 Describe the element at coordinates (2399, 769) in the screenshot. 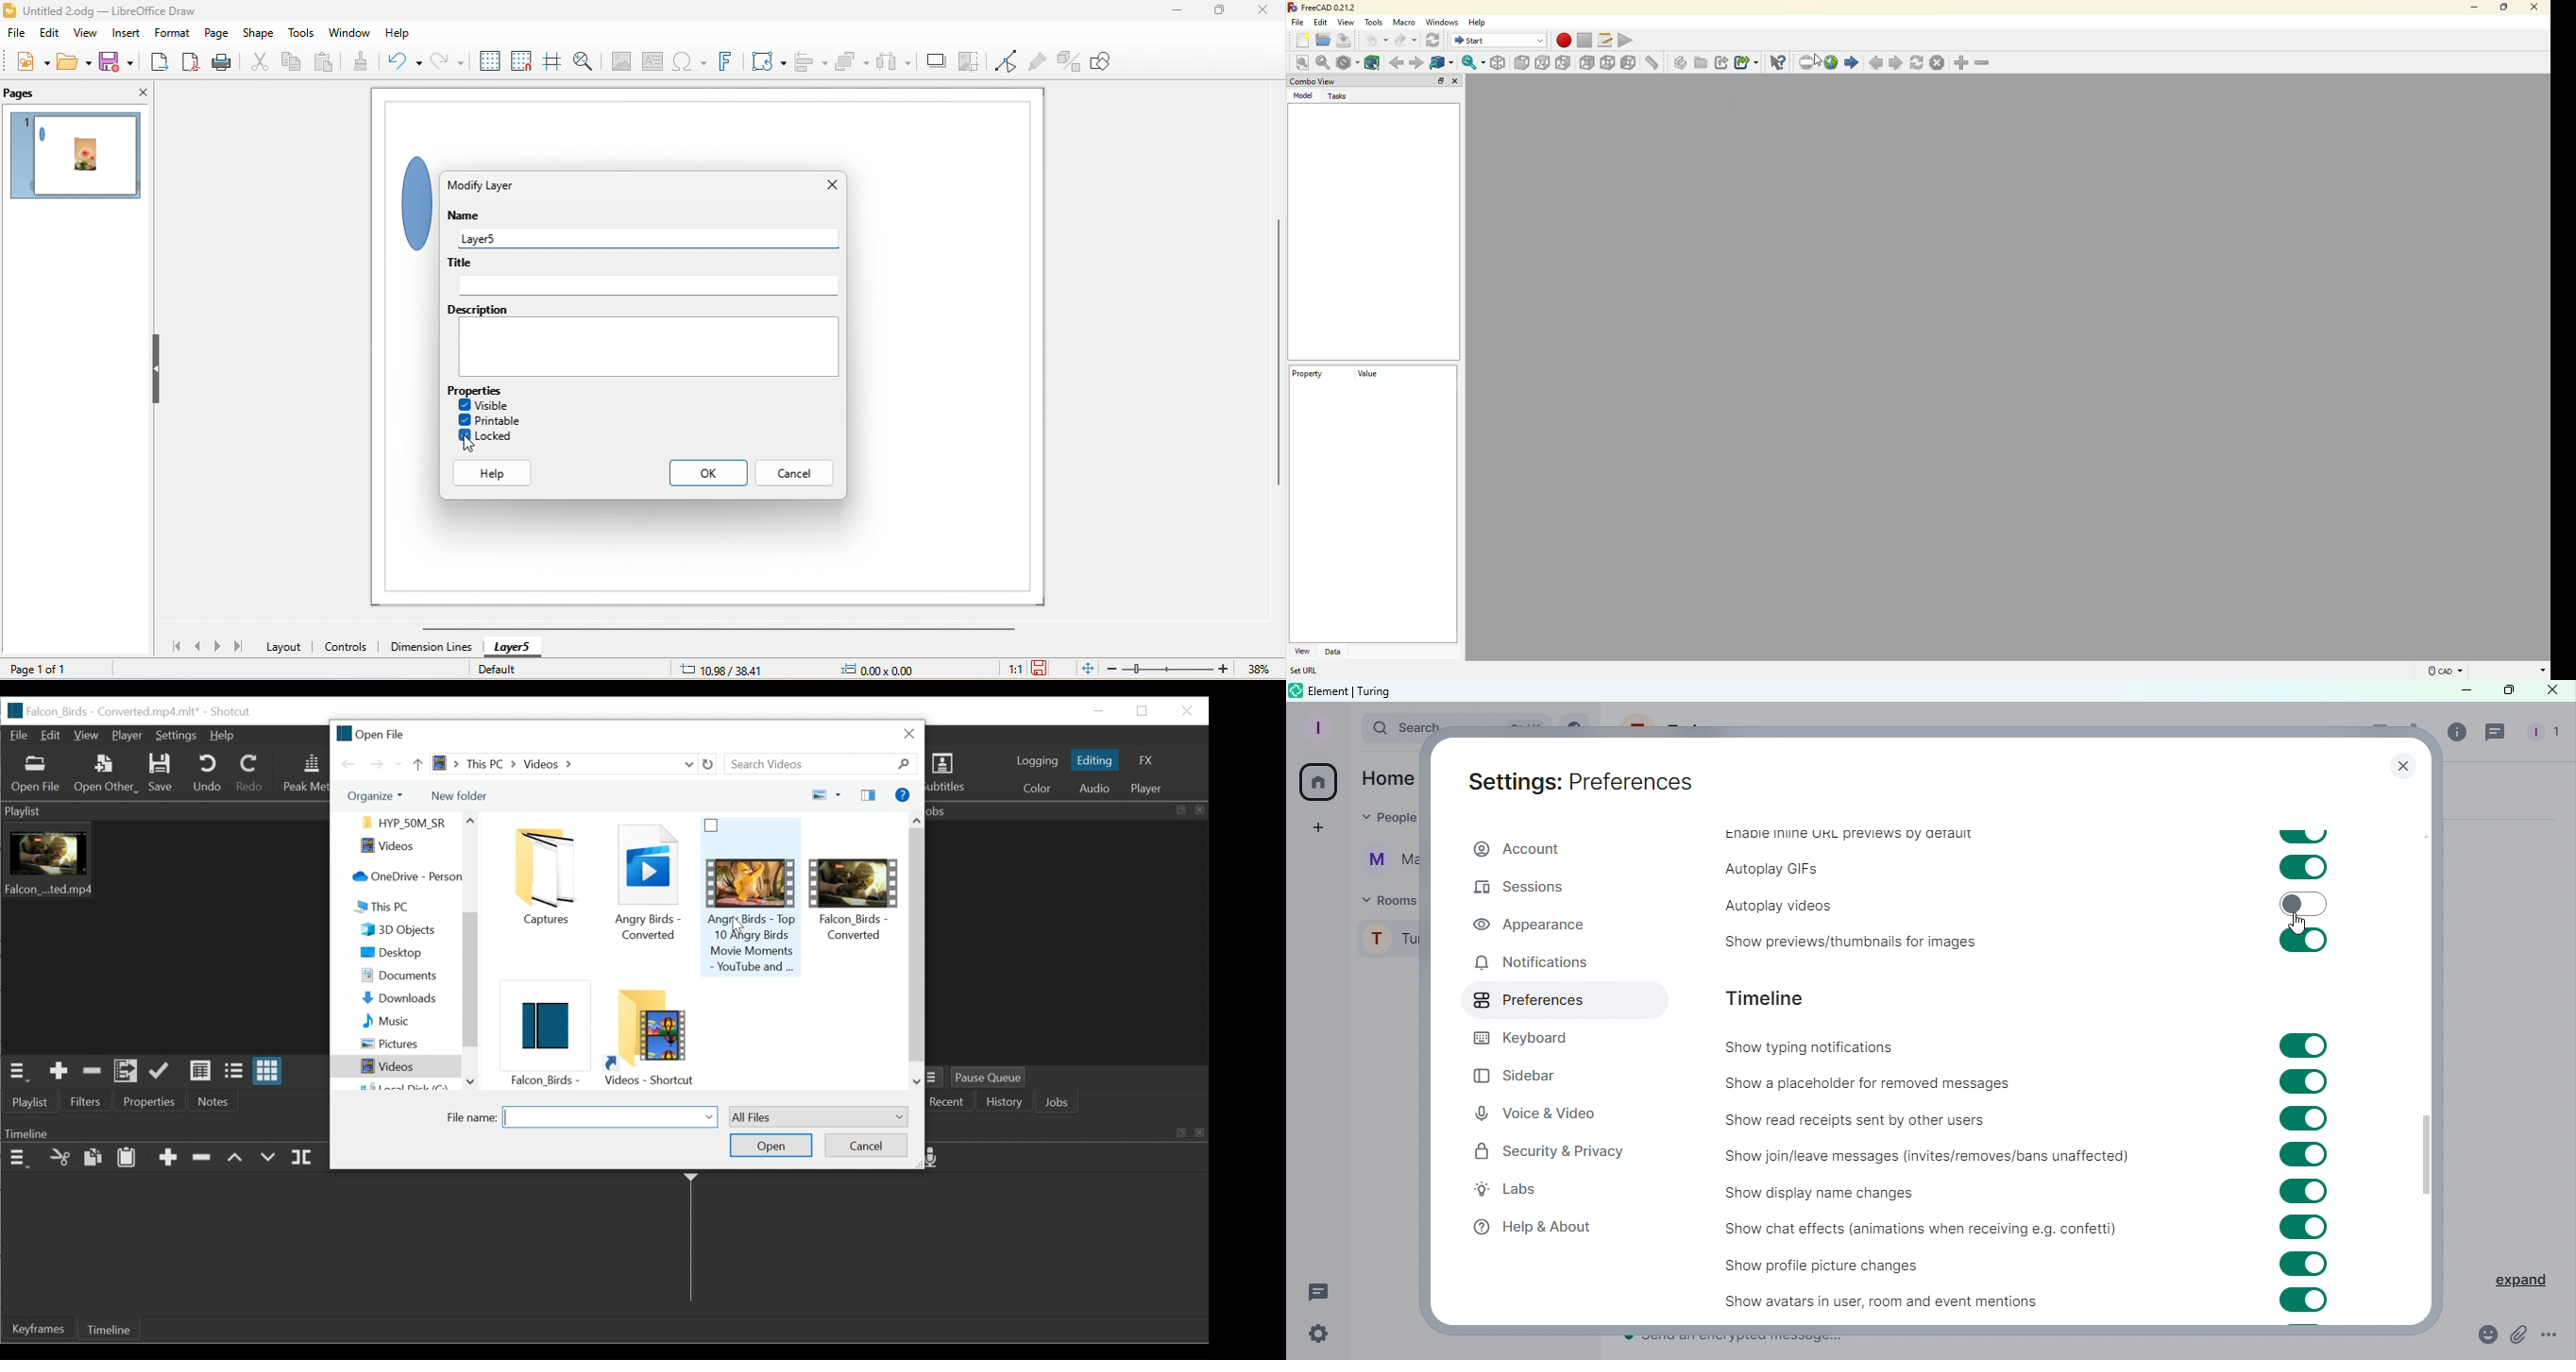

I see `Close` at that location.